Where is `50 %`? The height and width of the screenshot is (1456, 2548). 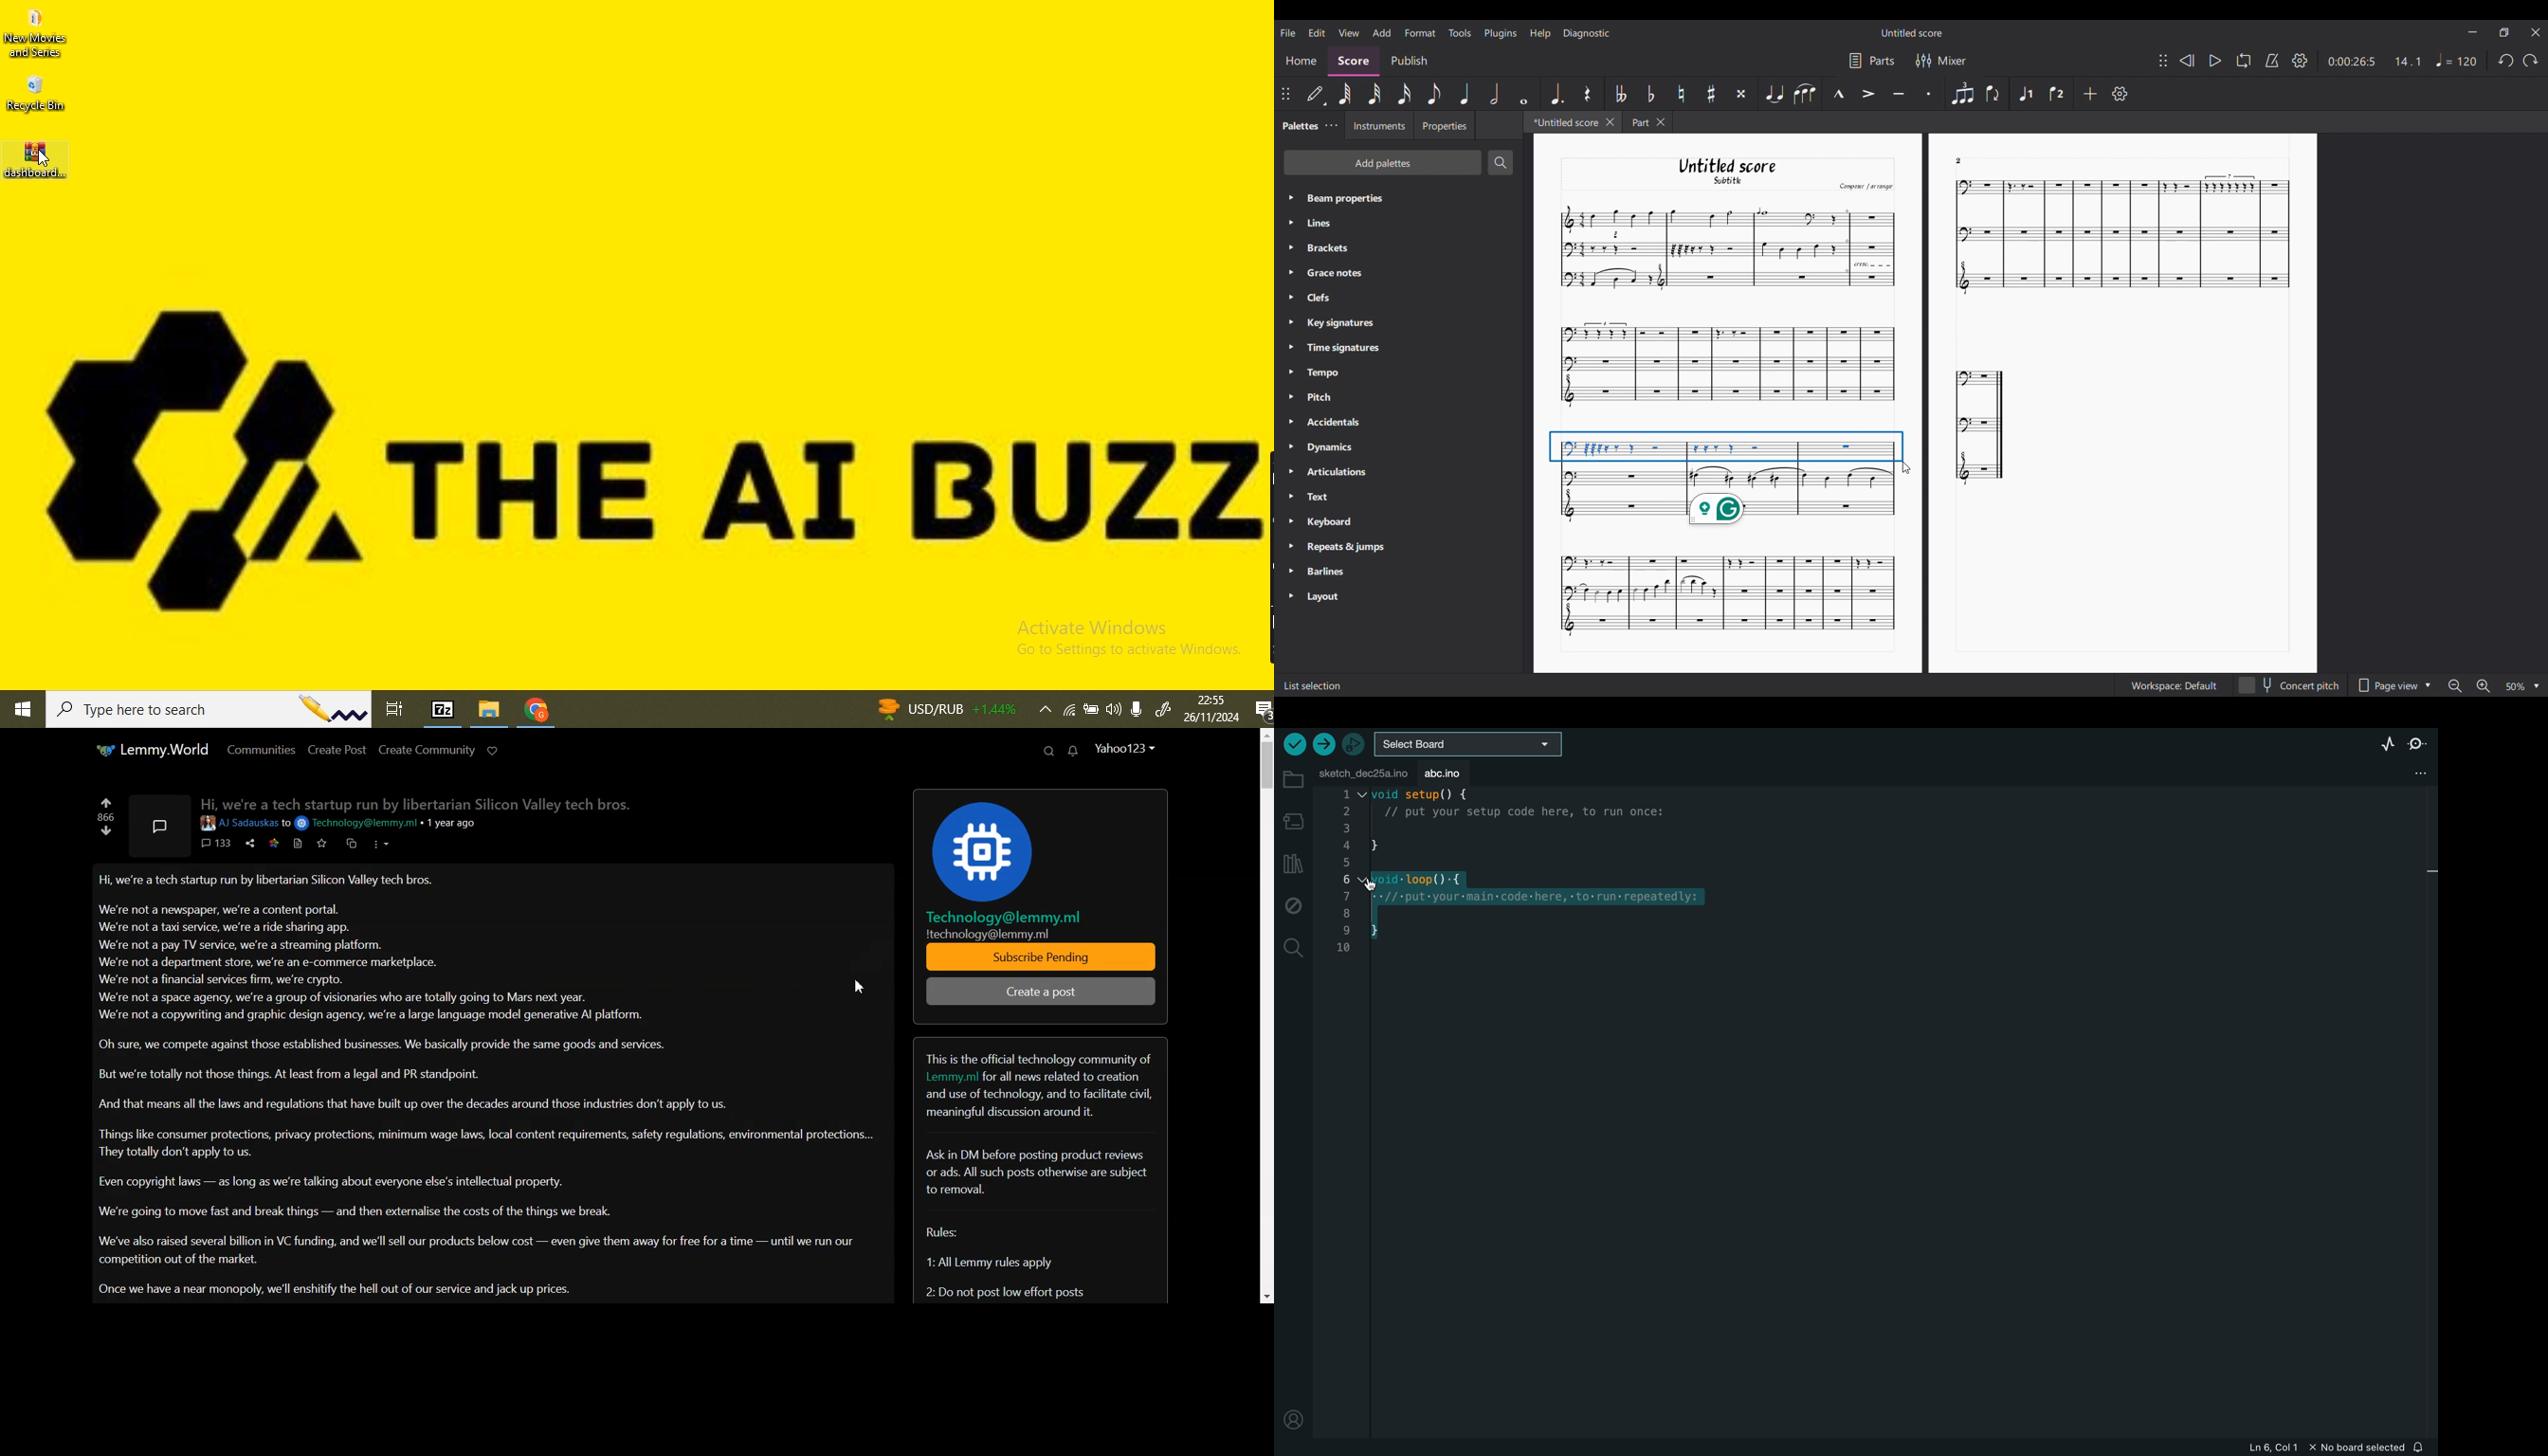 50 % is located at coordinates (2521, 686).